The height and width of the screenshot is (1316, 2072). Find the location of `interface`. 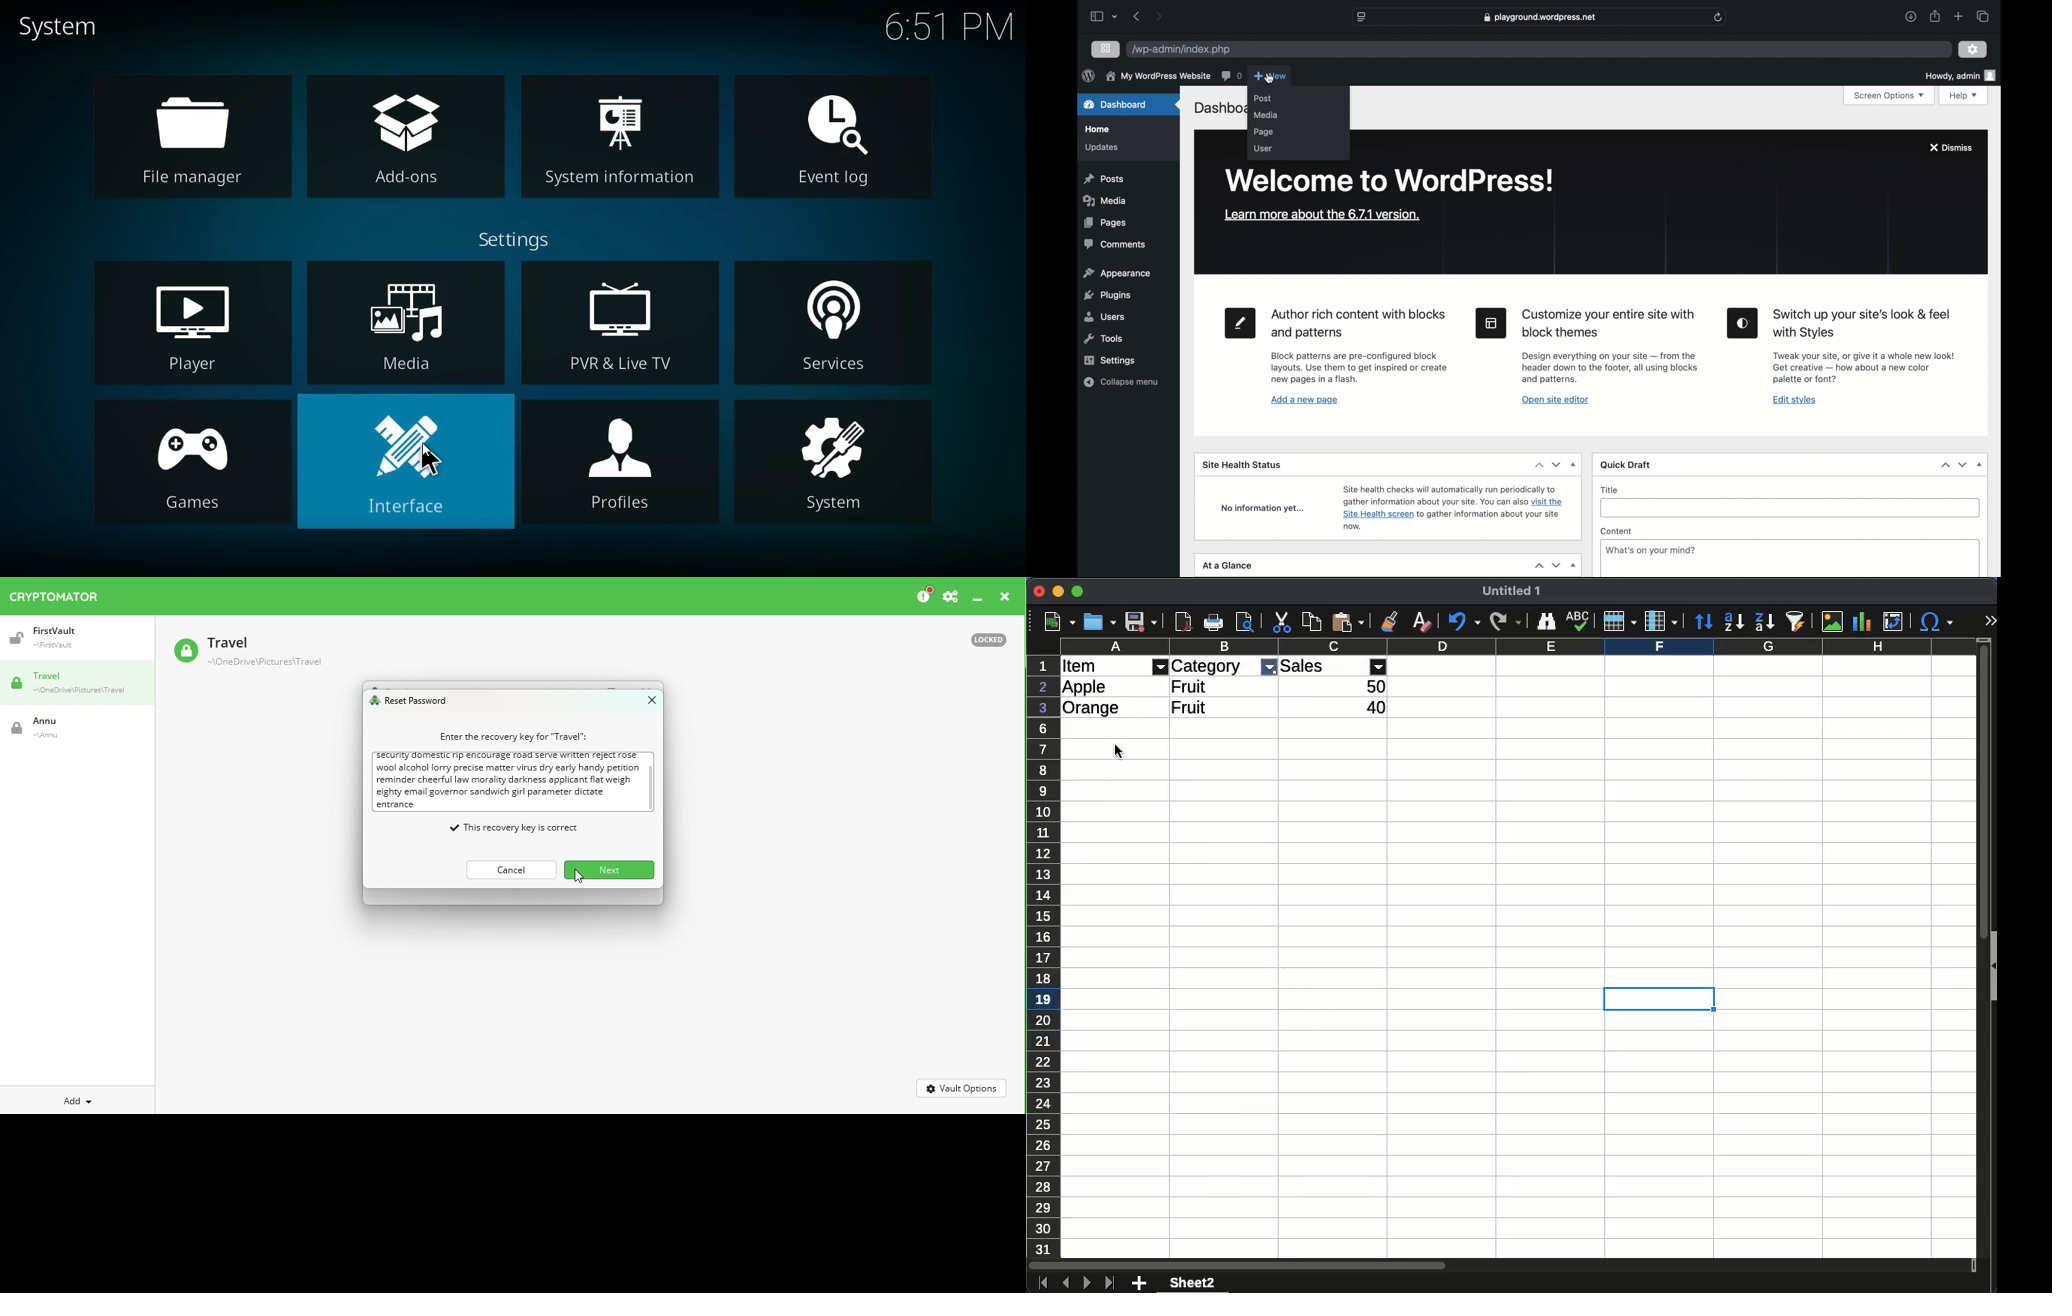

interface is located at coordinates (406, 468).